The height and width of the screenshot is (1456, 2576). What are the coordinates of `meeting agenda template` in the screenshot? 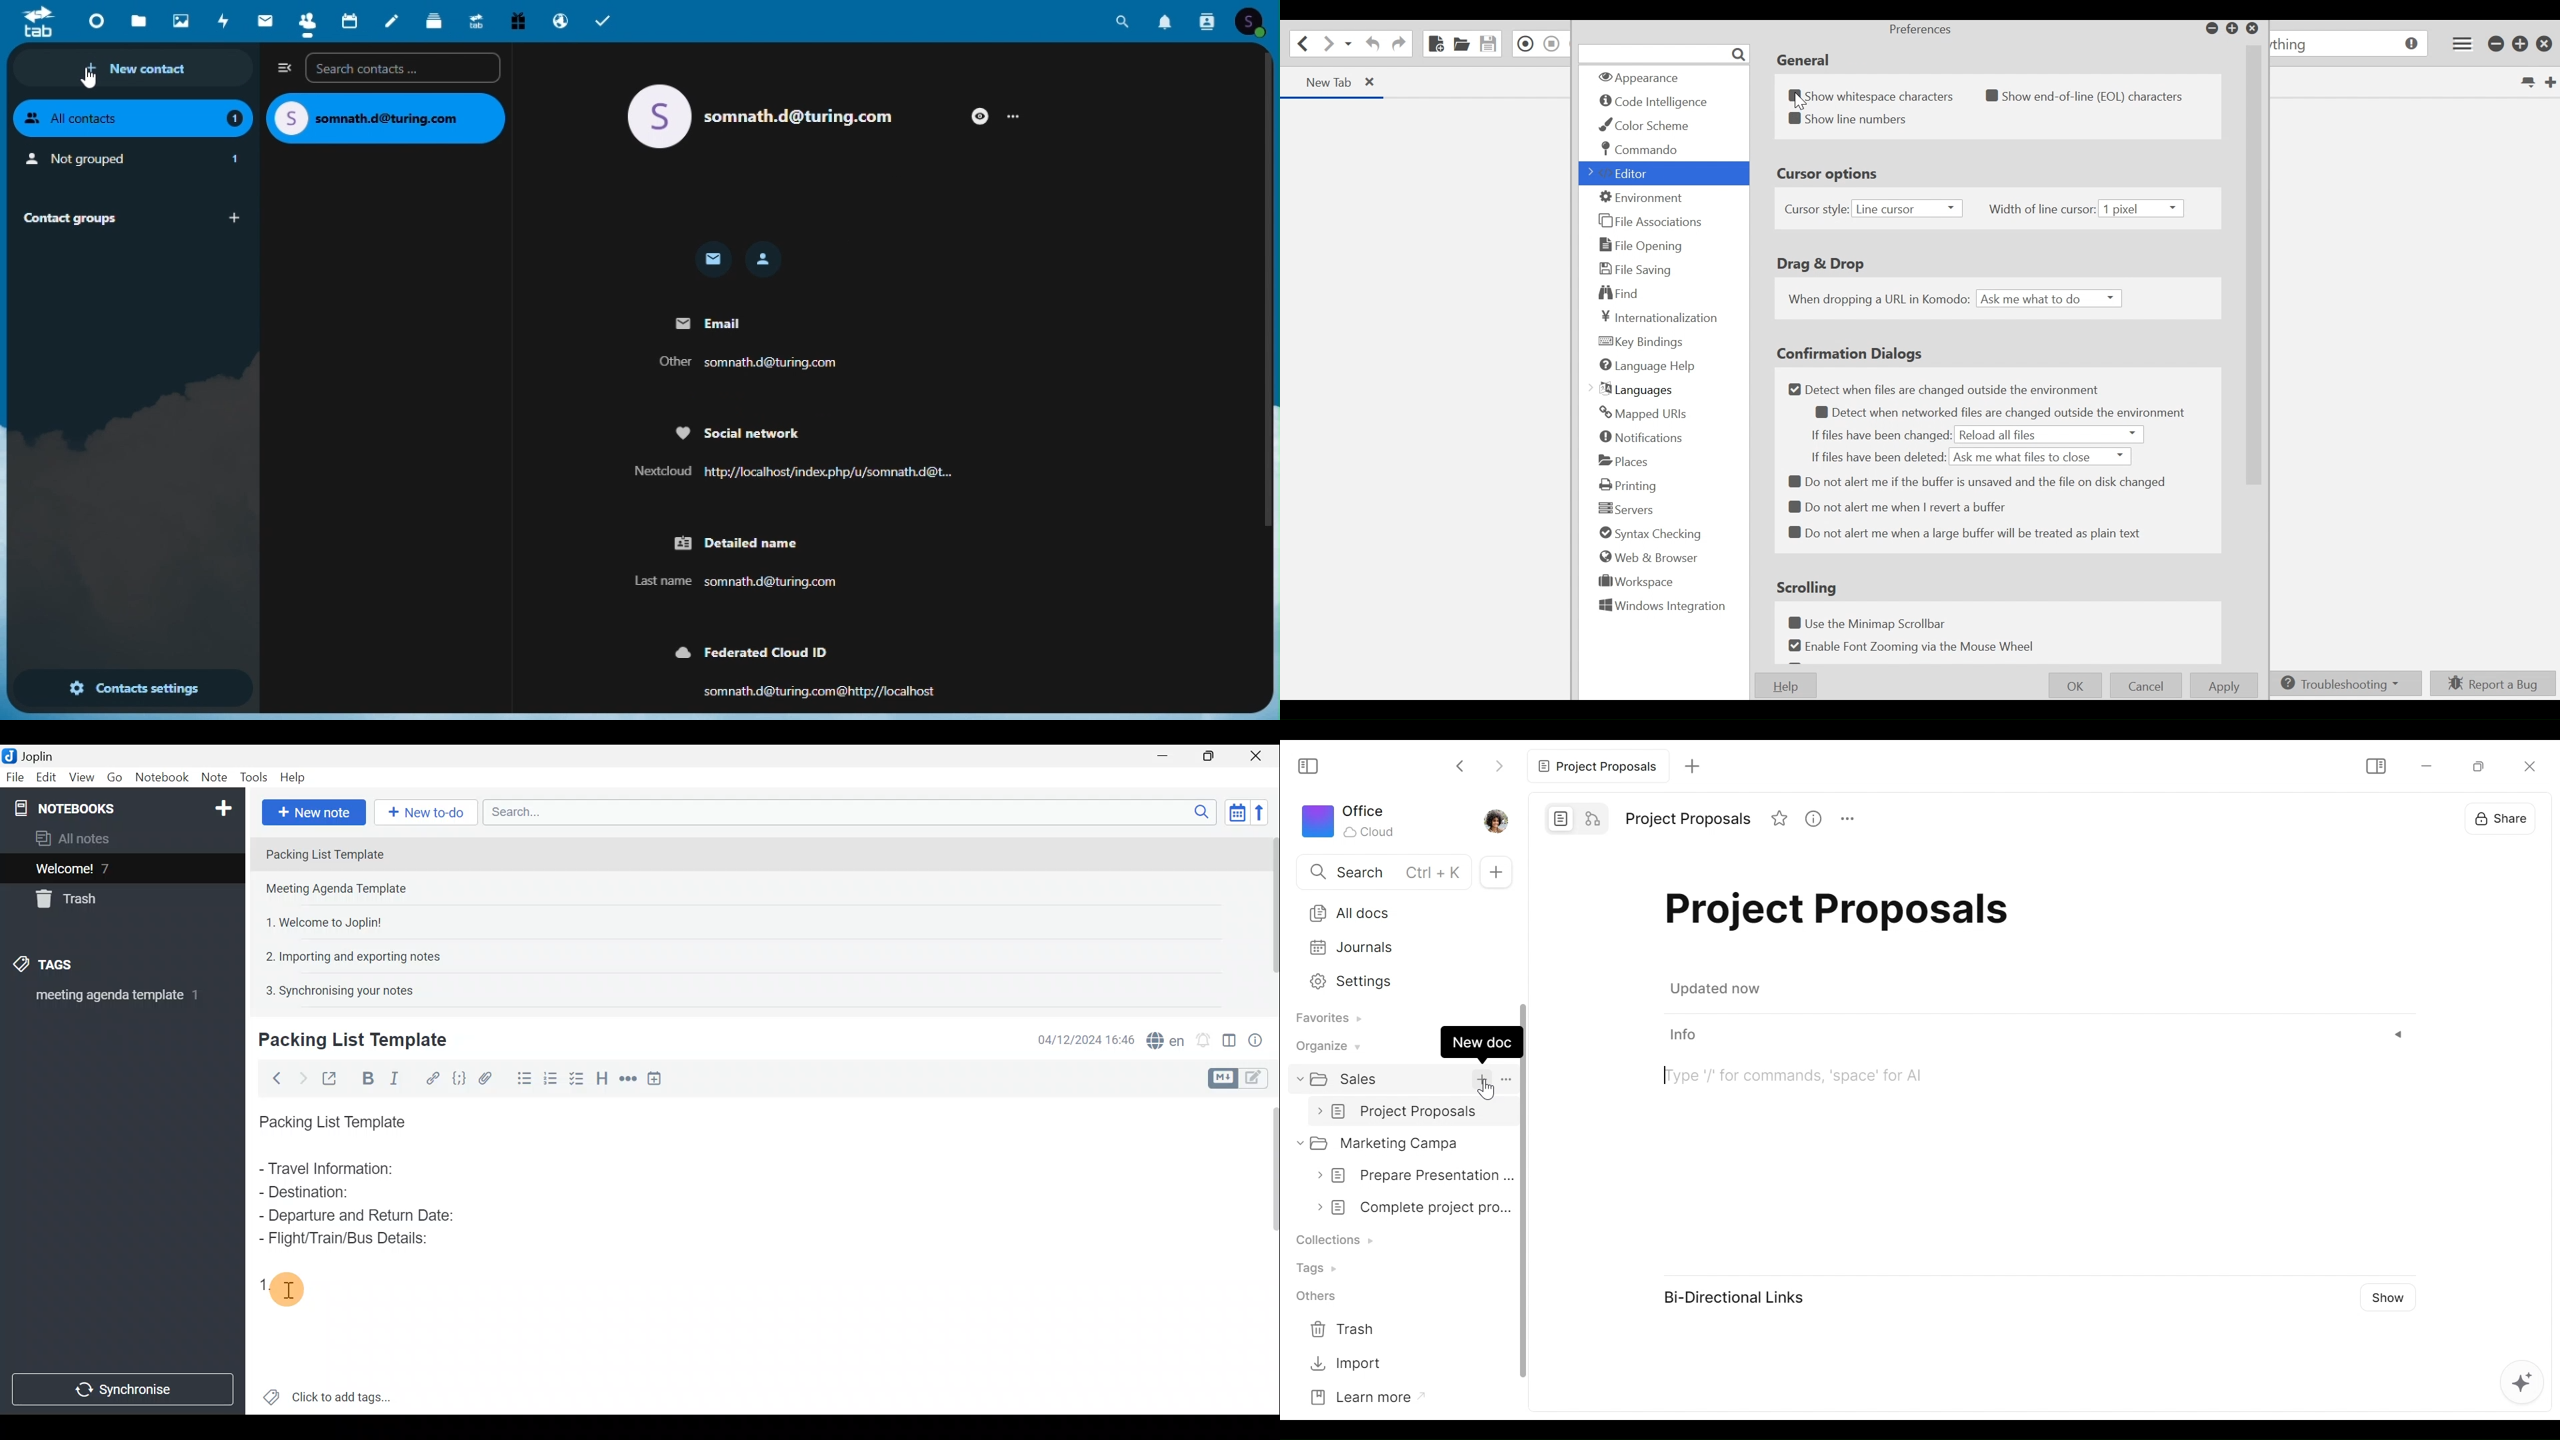 It's located at (115, 999).